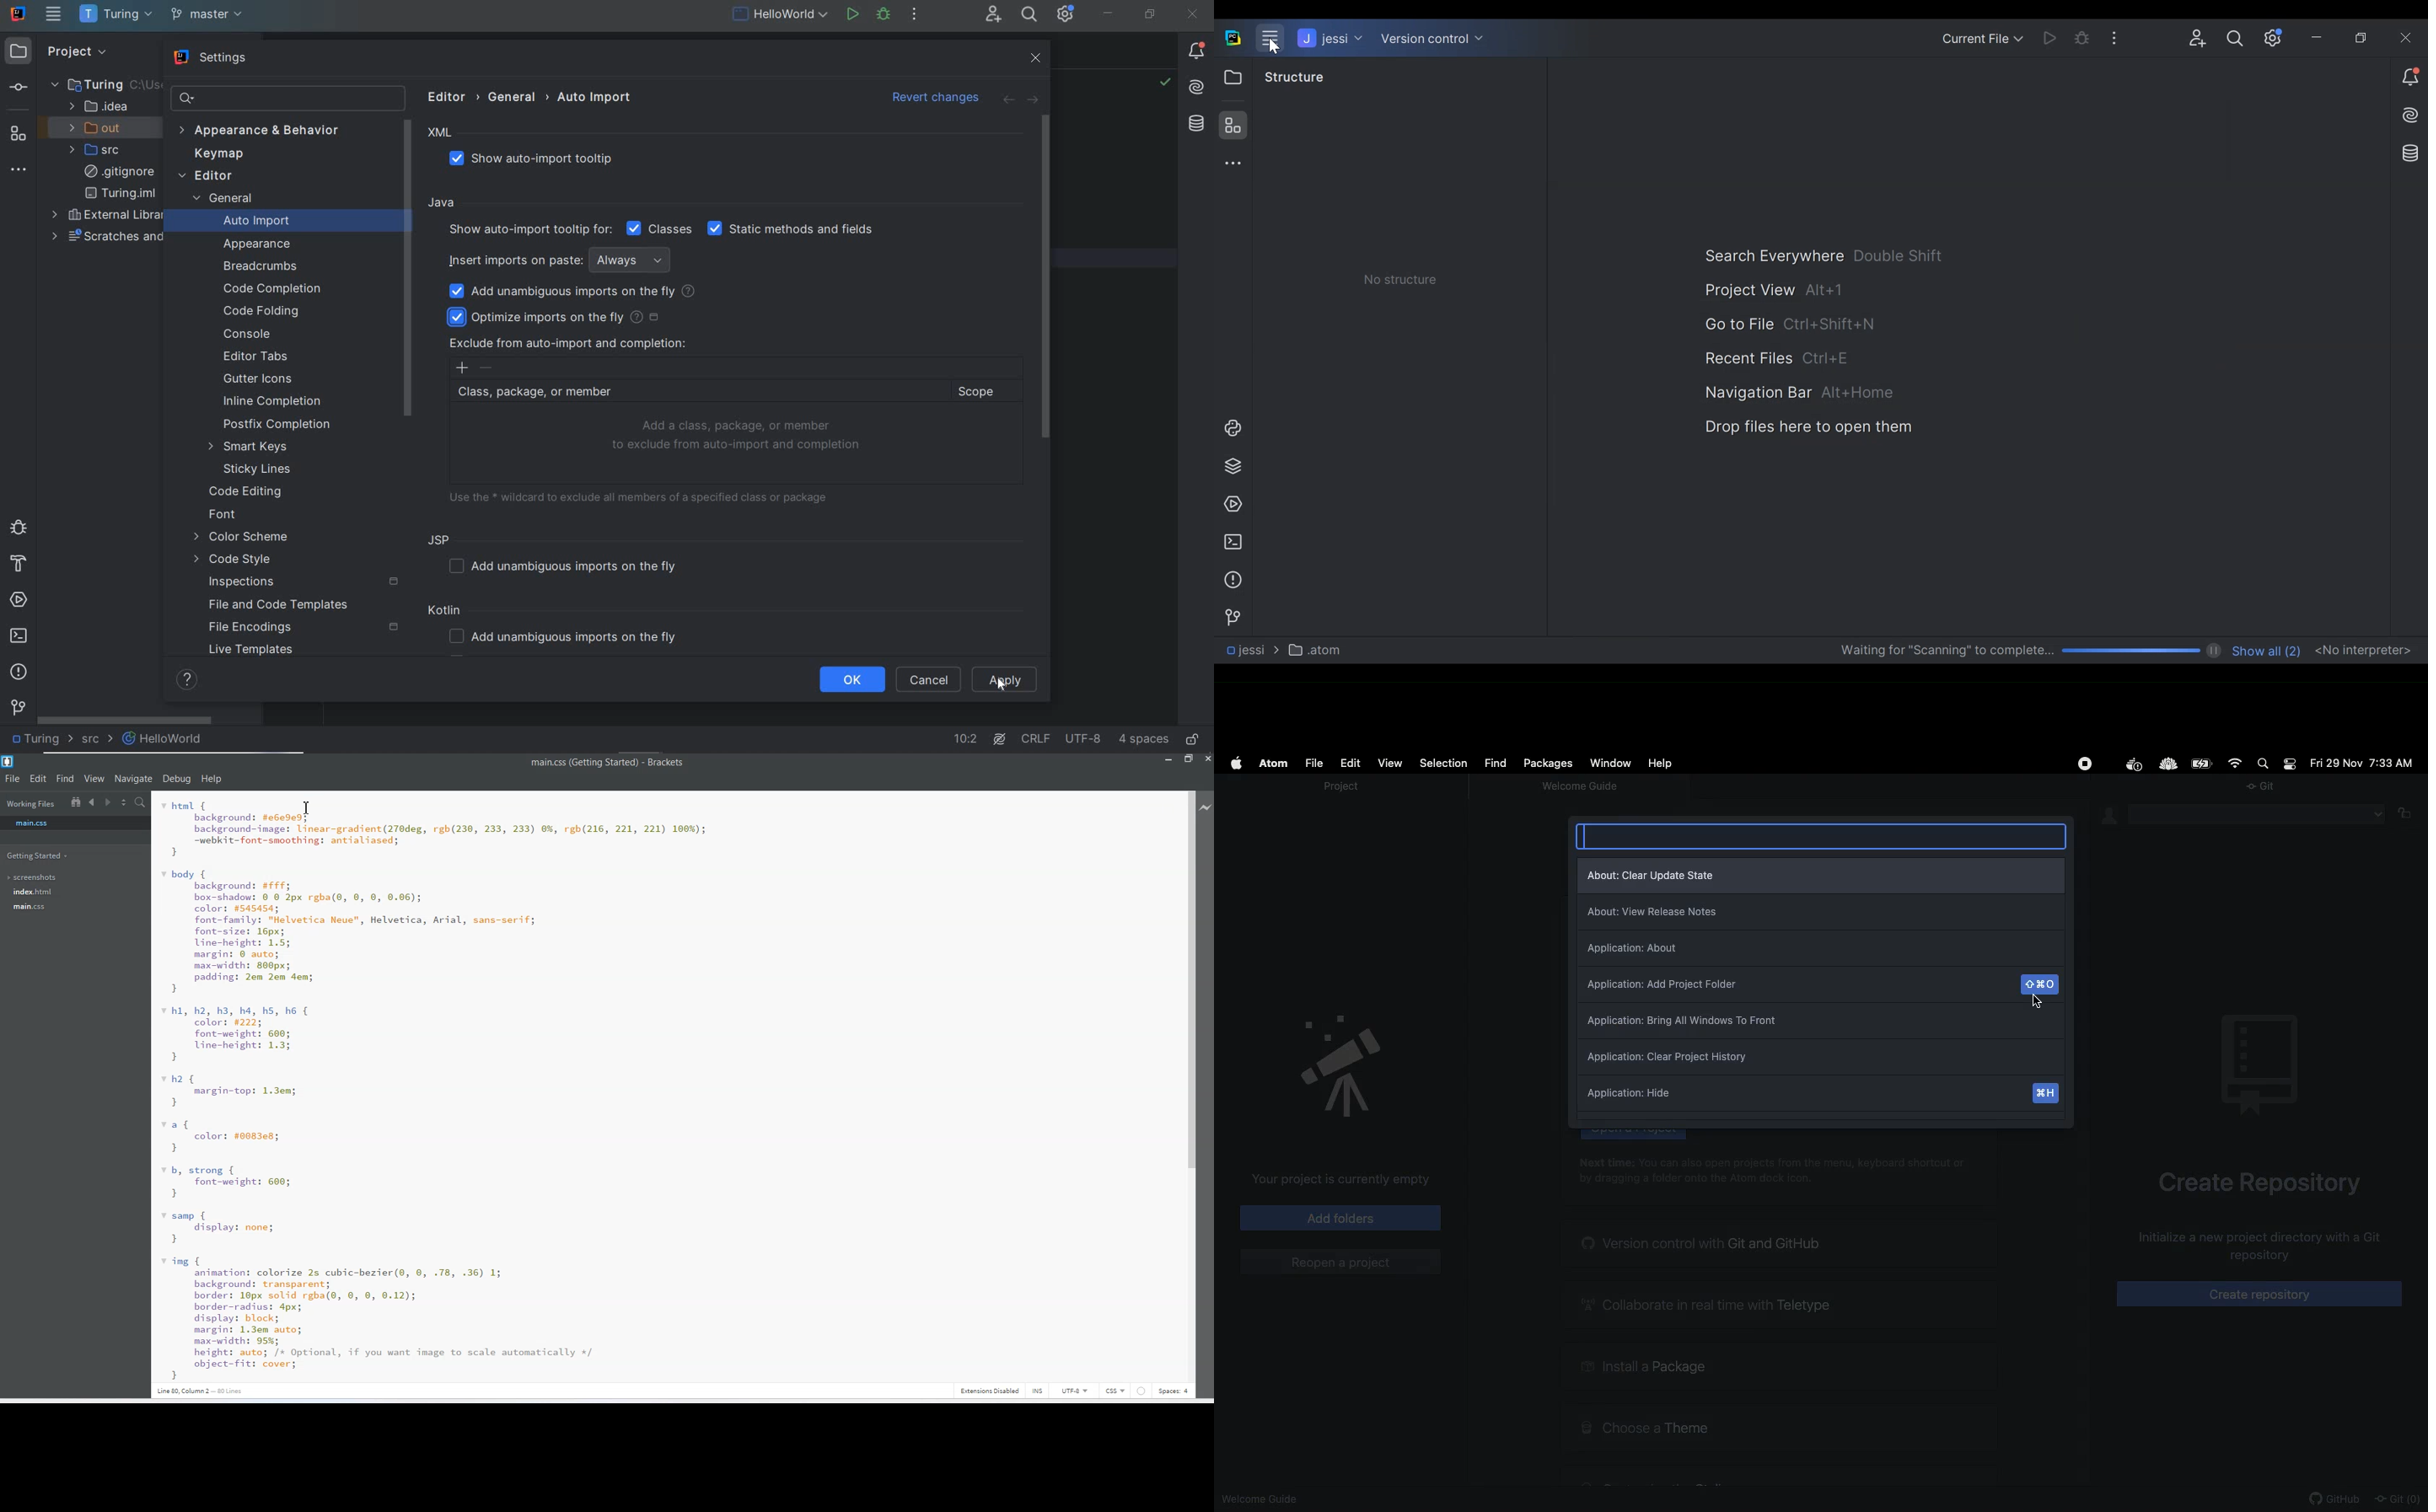 Image resolution: width=2436 pixels, height=1512 pixels. What do you see at coordinates (1818, 1024) in the screenshot?
I see `Application bring all windows to front` at bounding box center [1818, 1024].